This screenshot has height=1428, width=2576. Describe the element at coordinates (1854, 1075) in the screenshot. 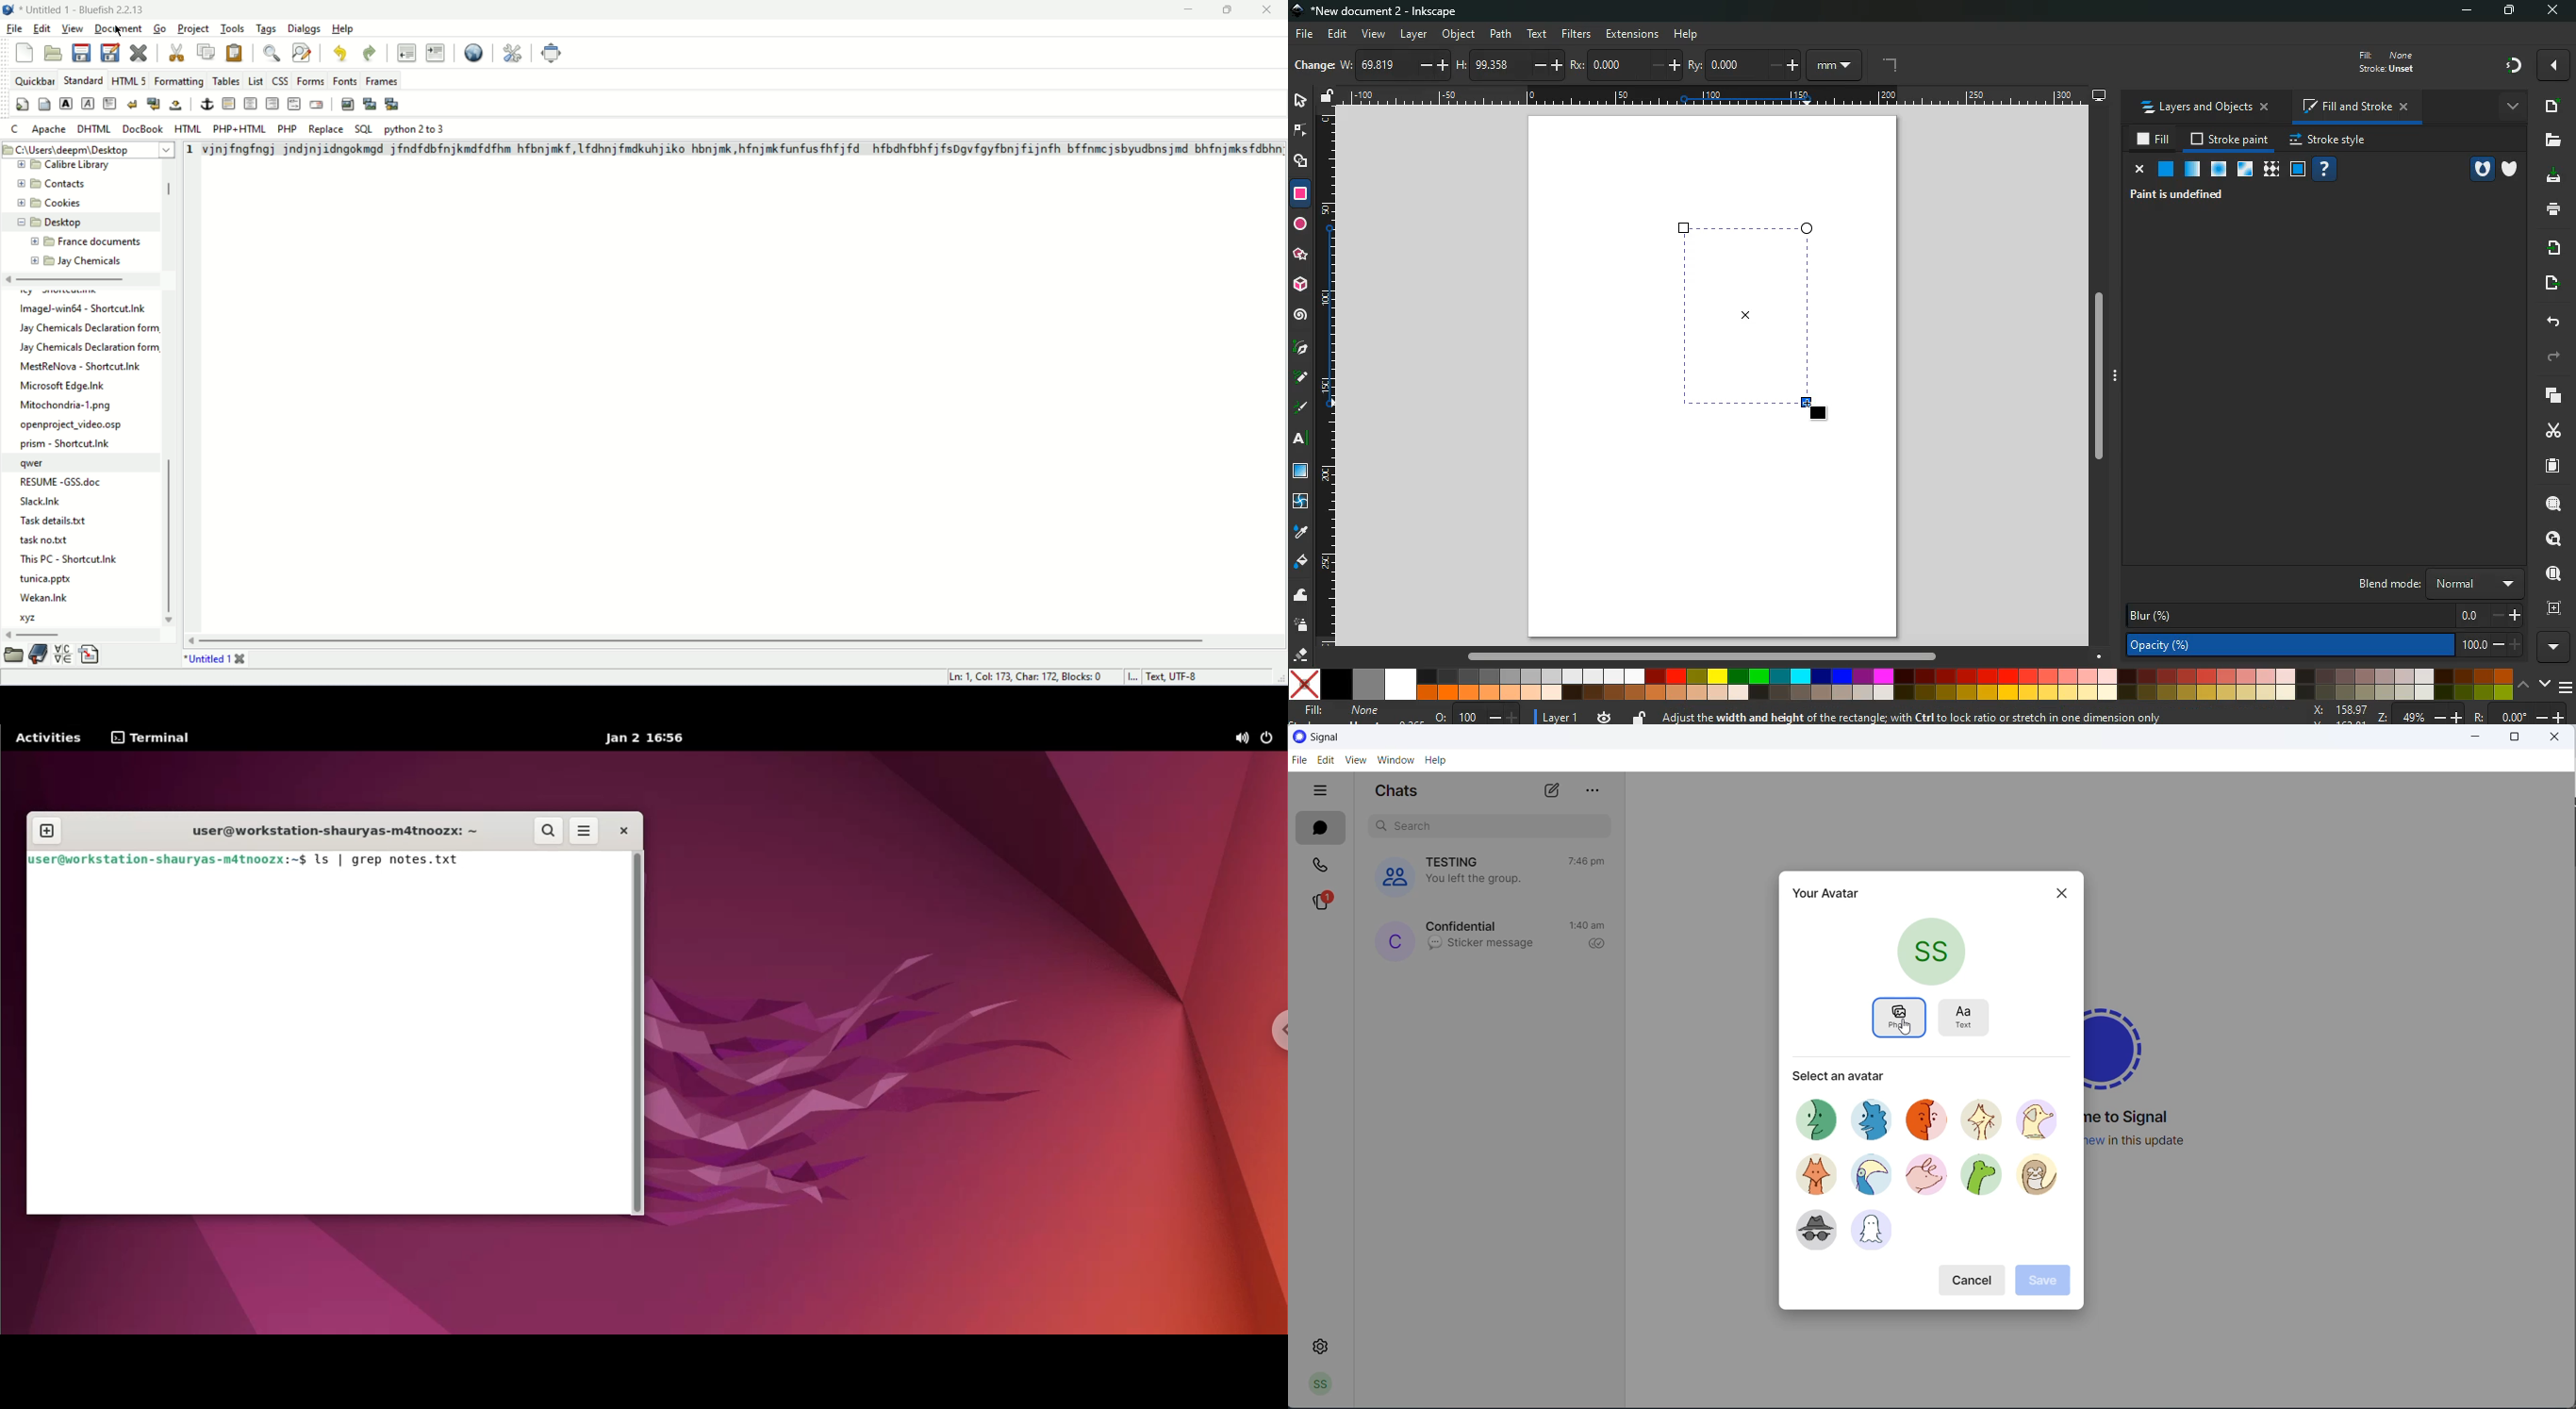

I see `select avatar heading` at that location.